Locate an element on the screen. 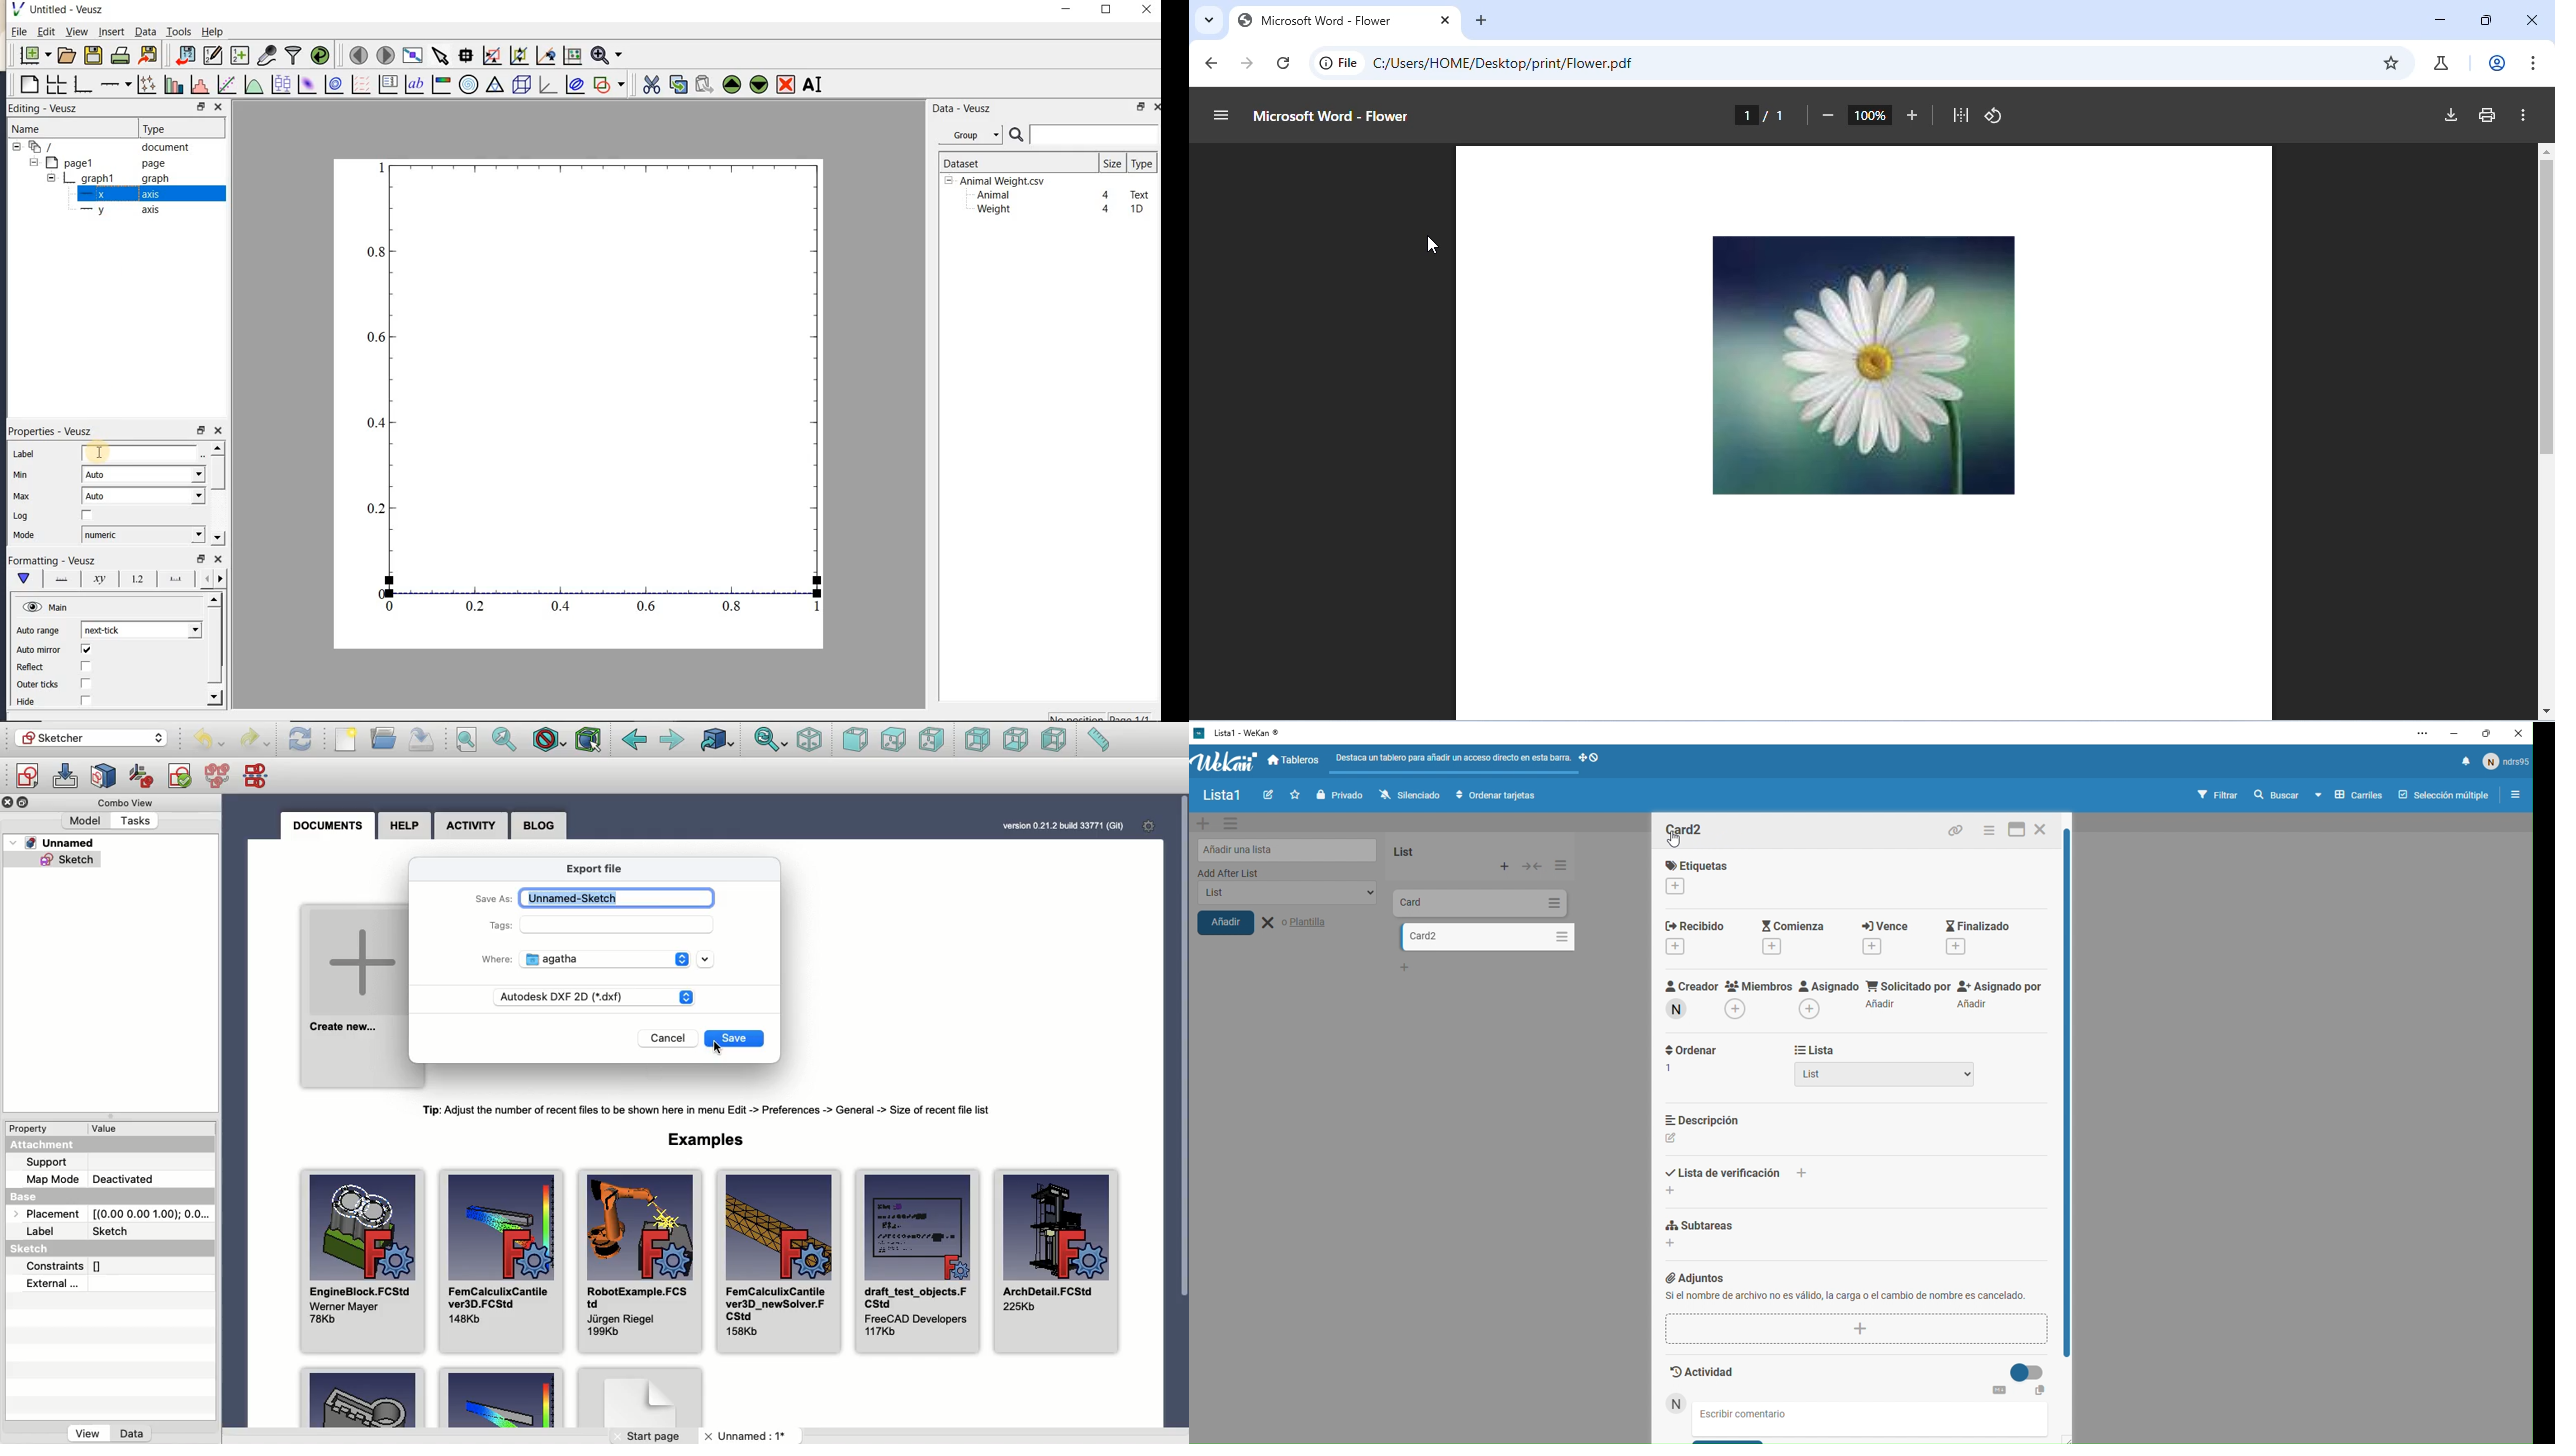 Image resolution: width=2576 pixels, height=1456 pixels. Max is located at coordinates (21, 496).